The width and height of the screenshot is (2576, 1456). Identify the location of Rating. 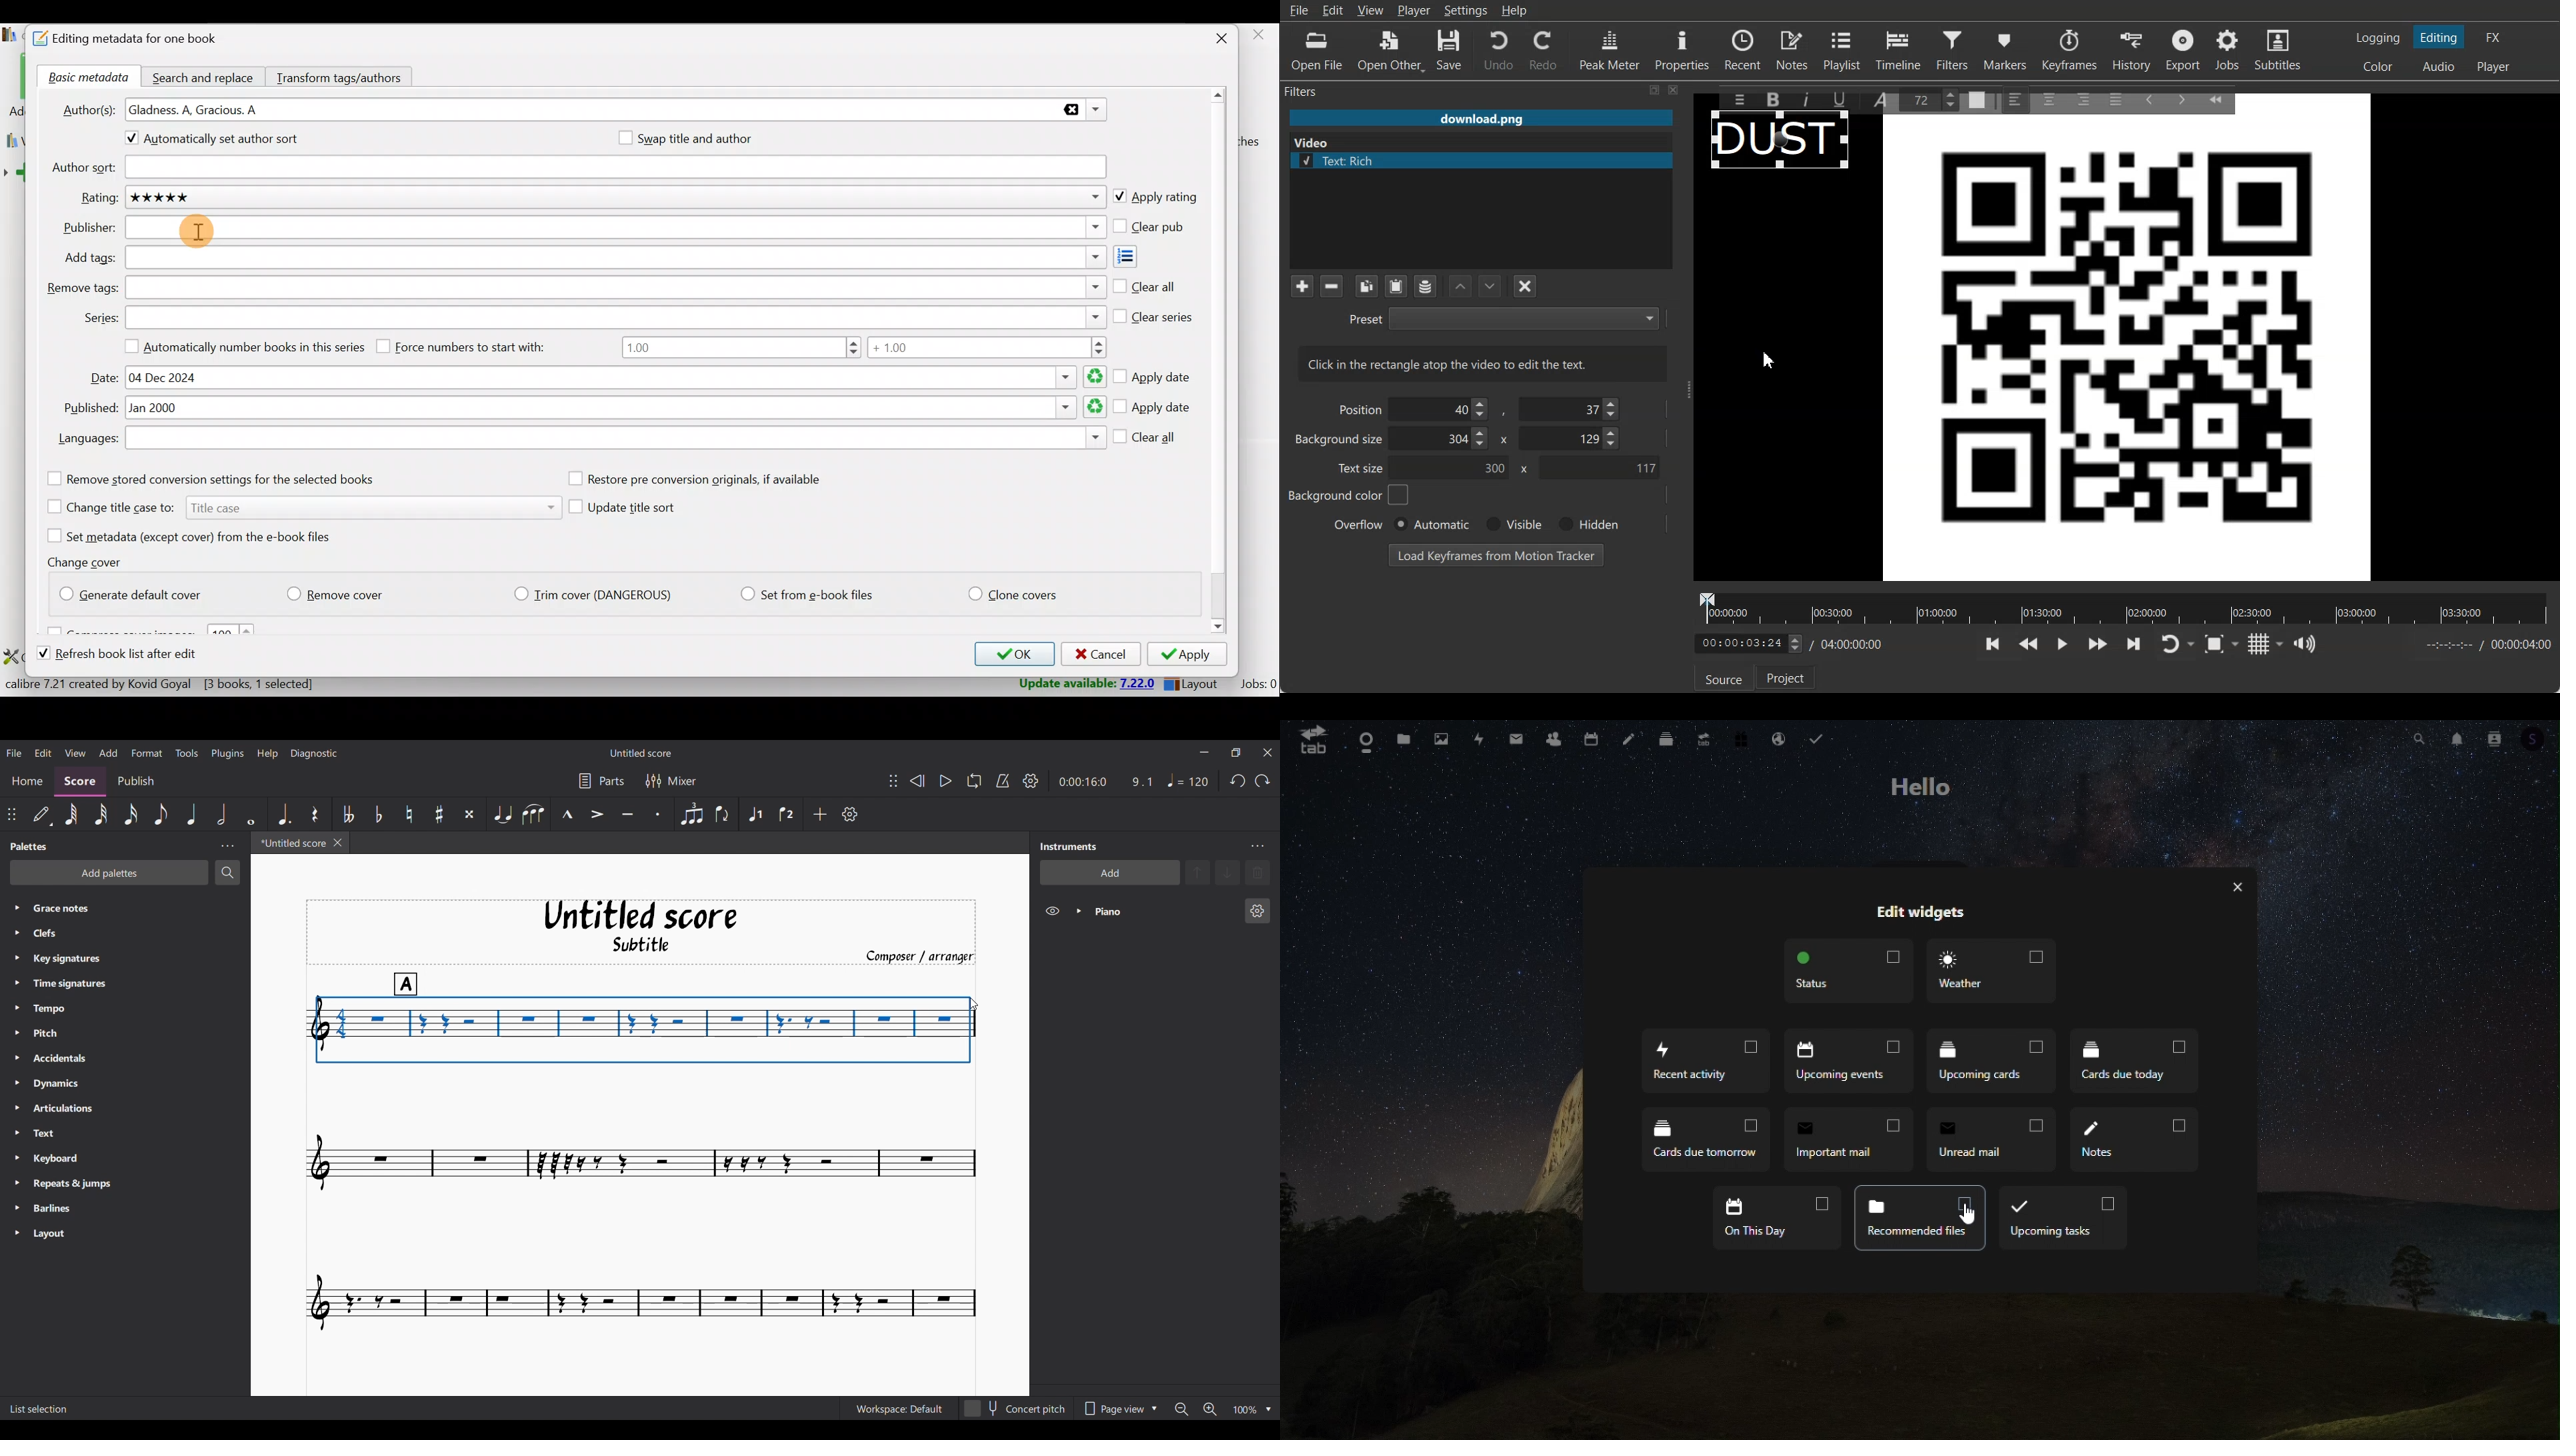
(618, 199).